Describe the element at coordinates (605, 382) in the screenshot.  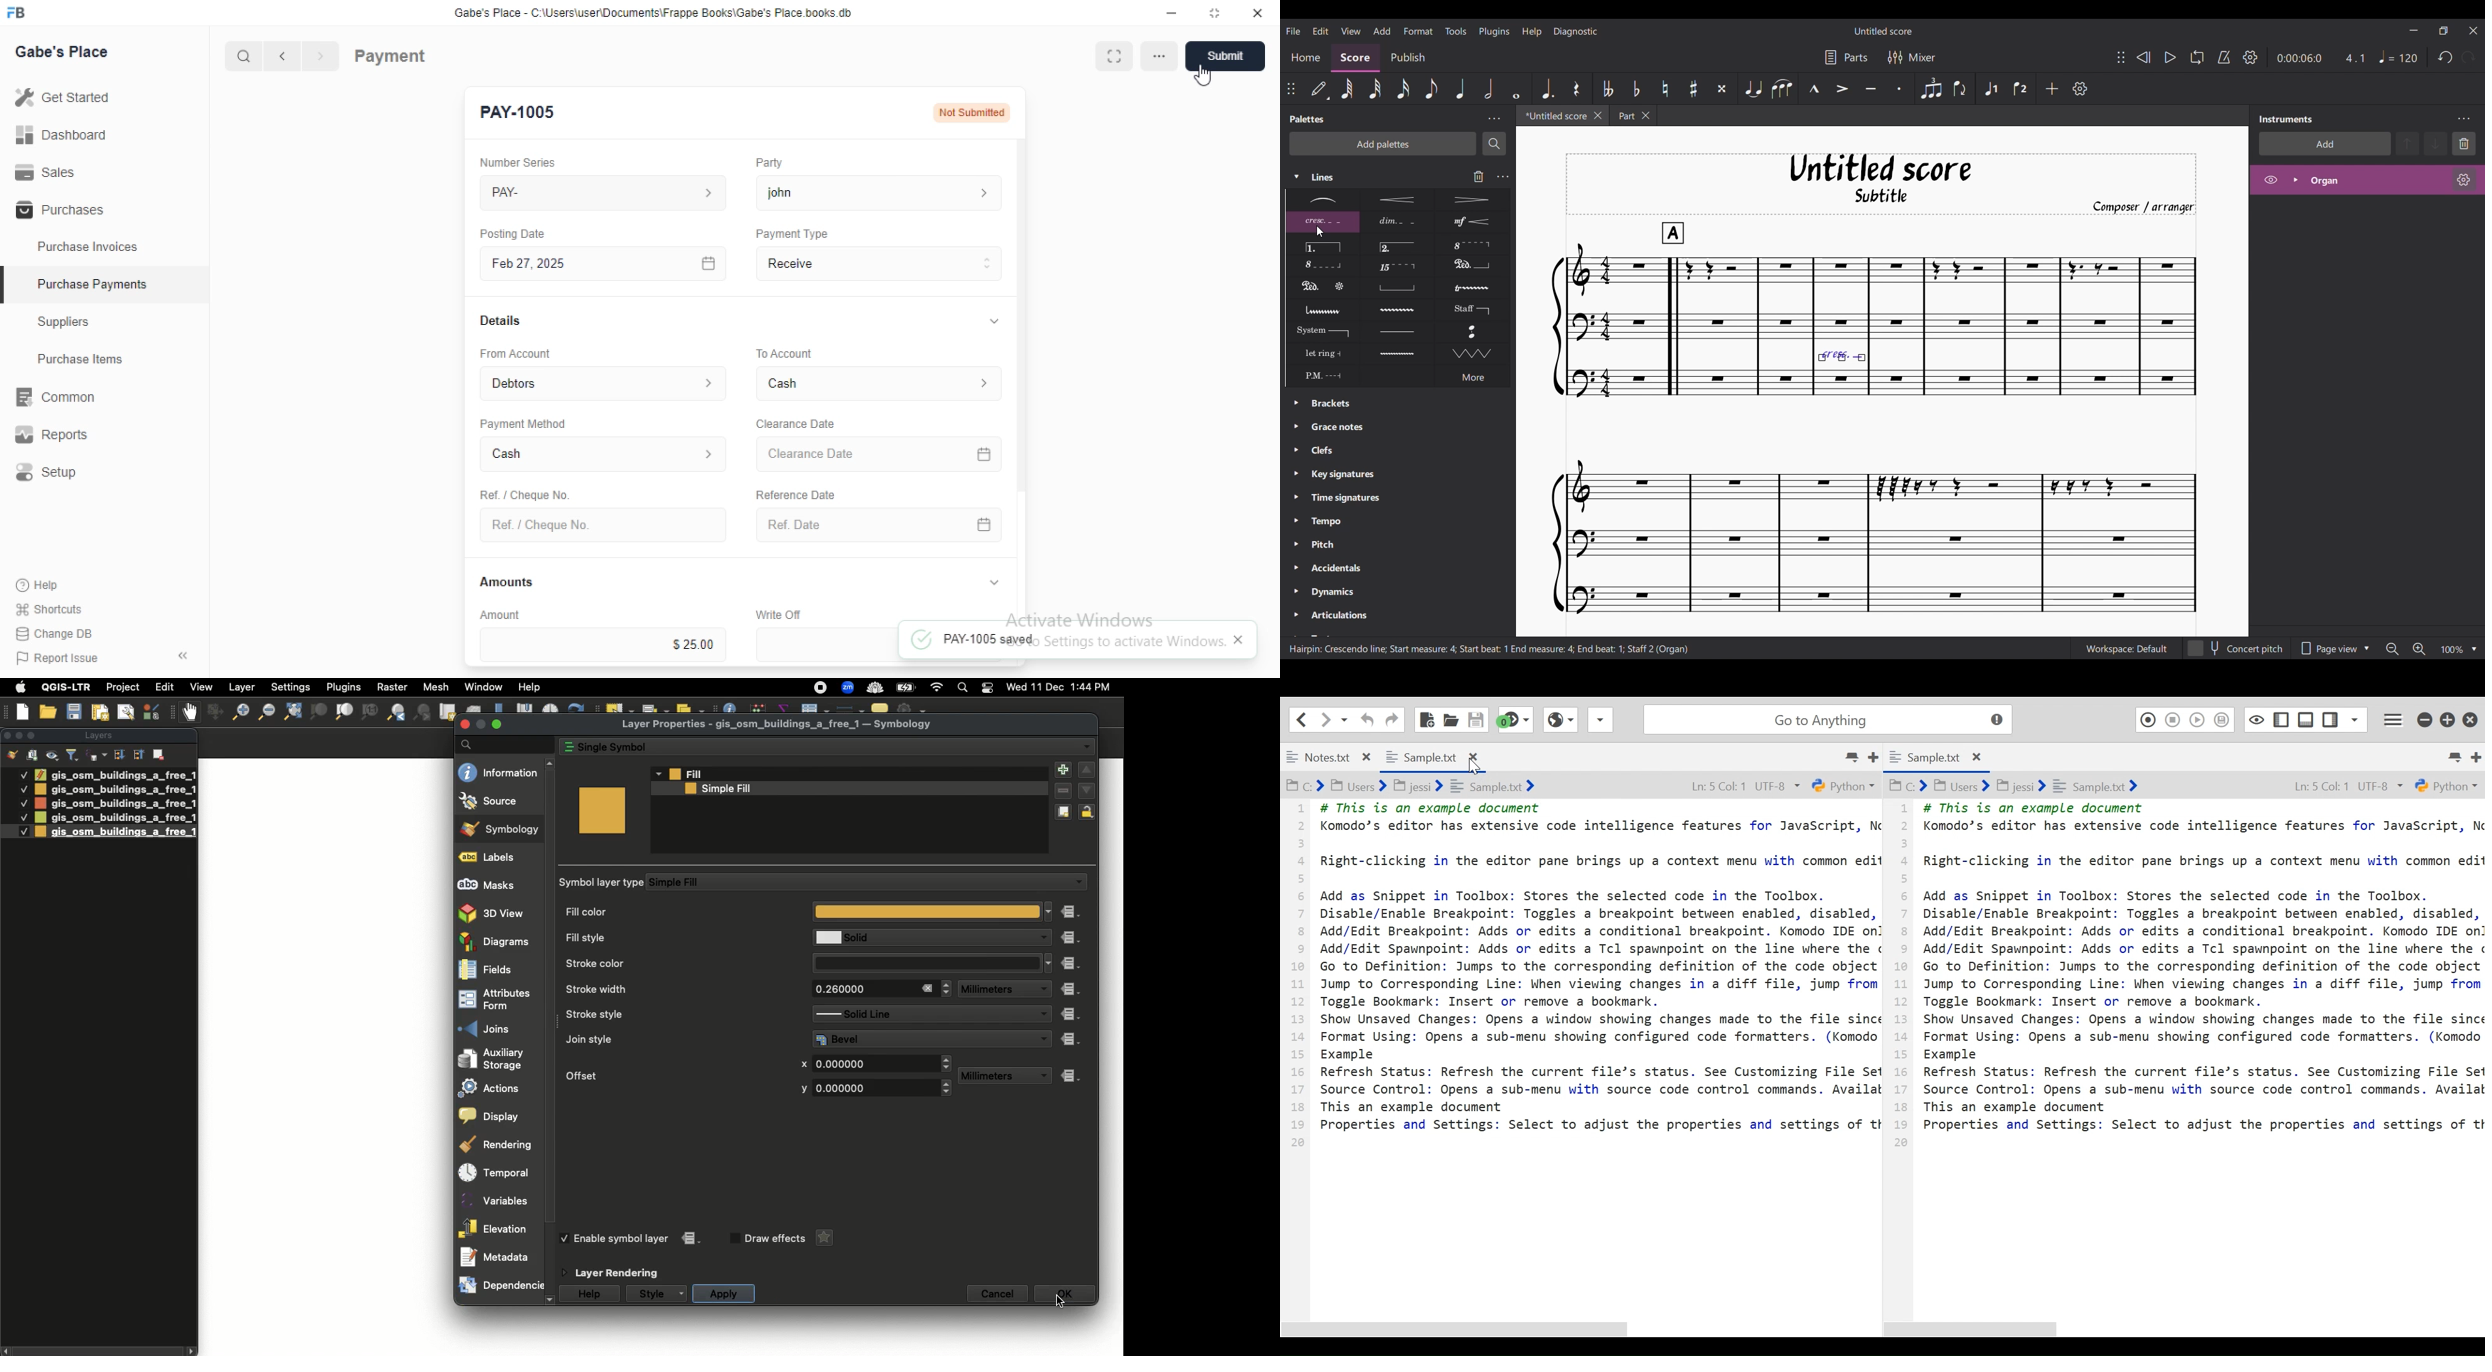
I see `Debtors` at that location.